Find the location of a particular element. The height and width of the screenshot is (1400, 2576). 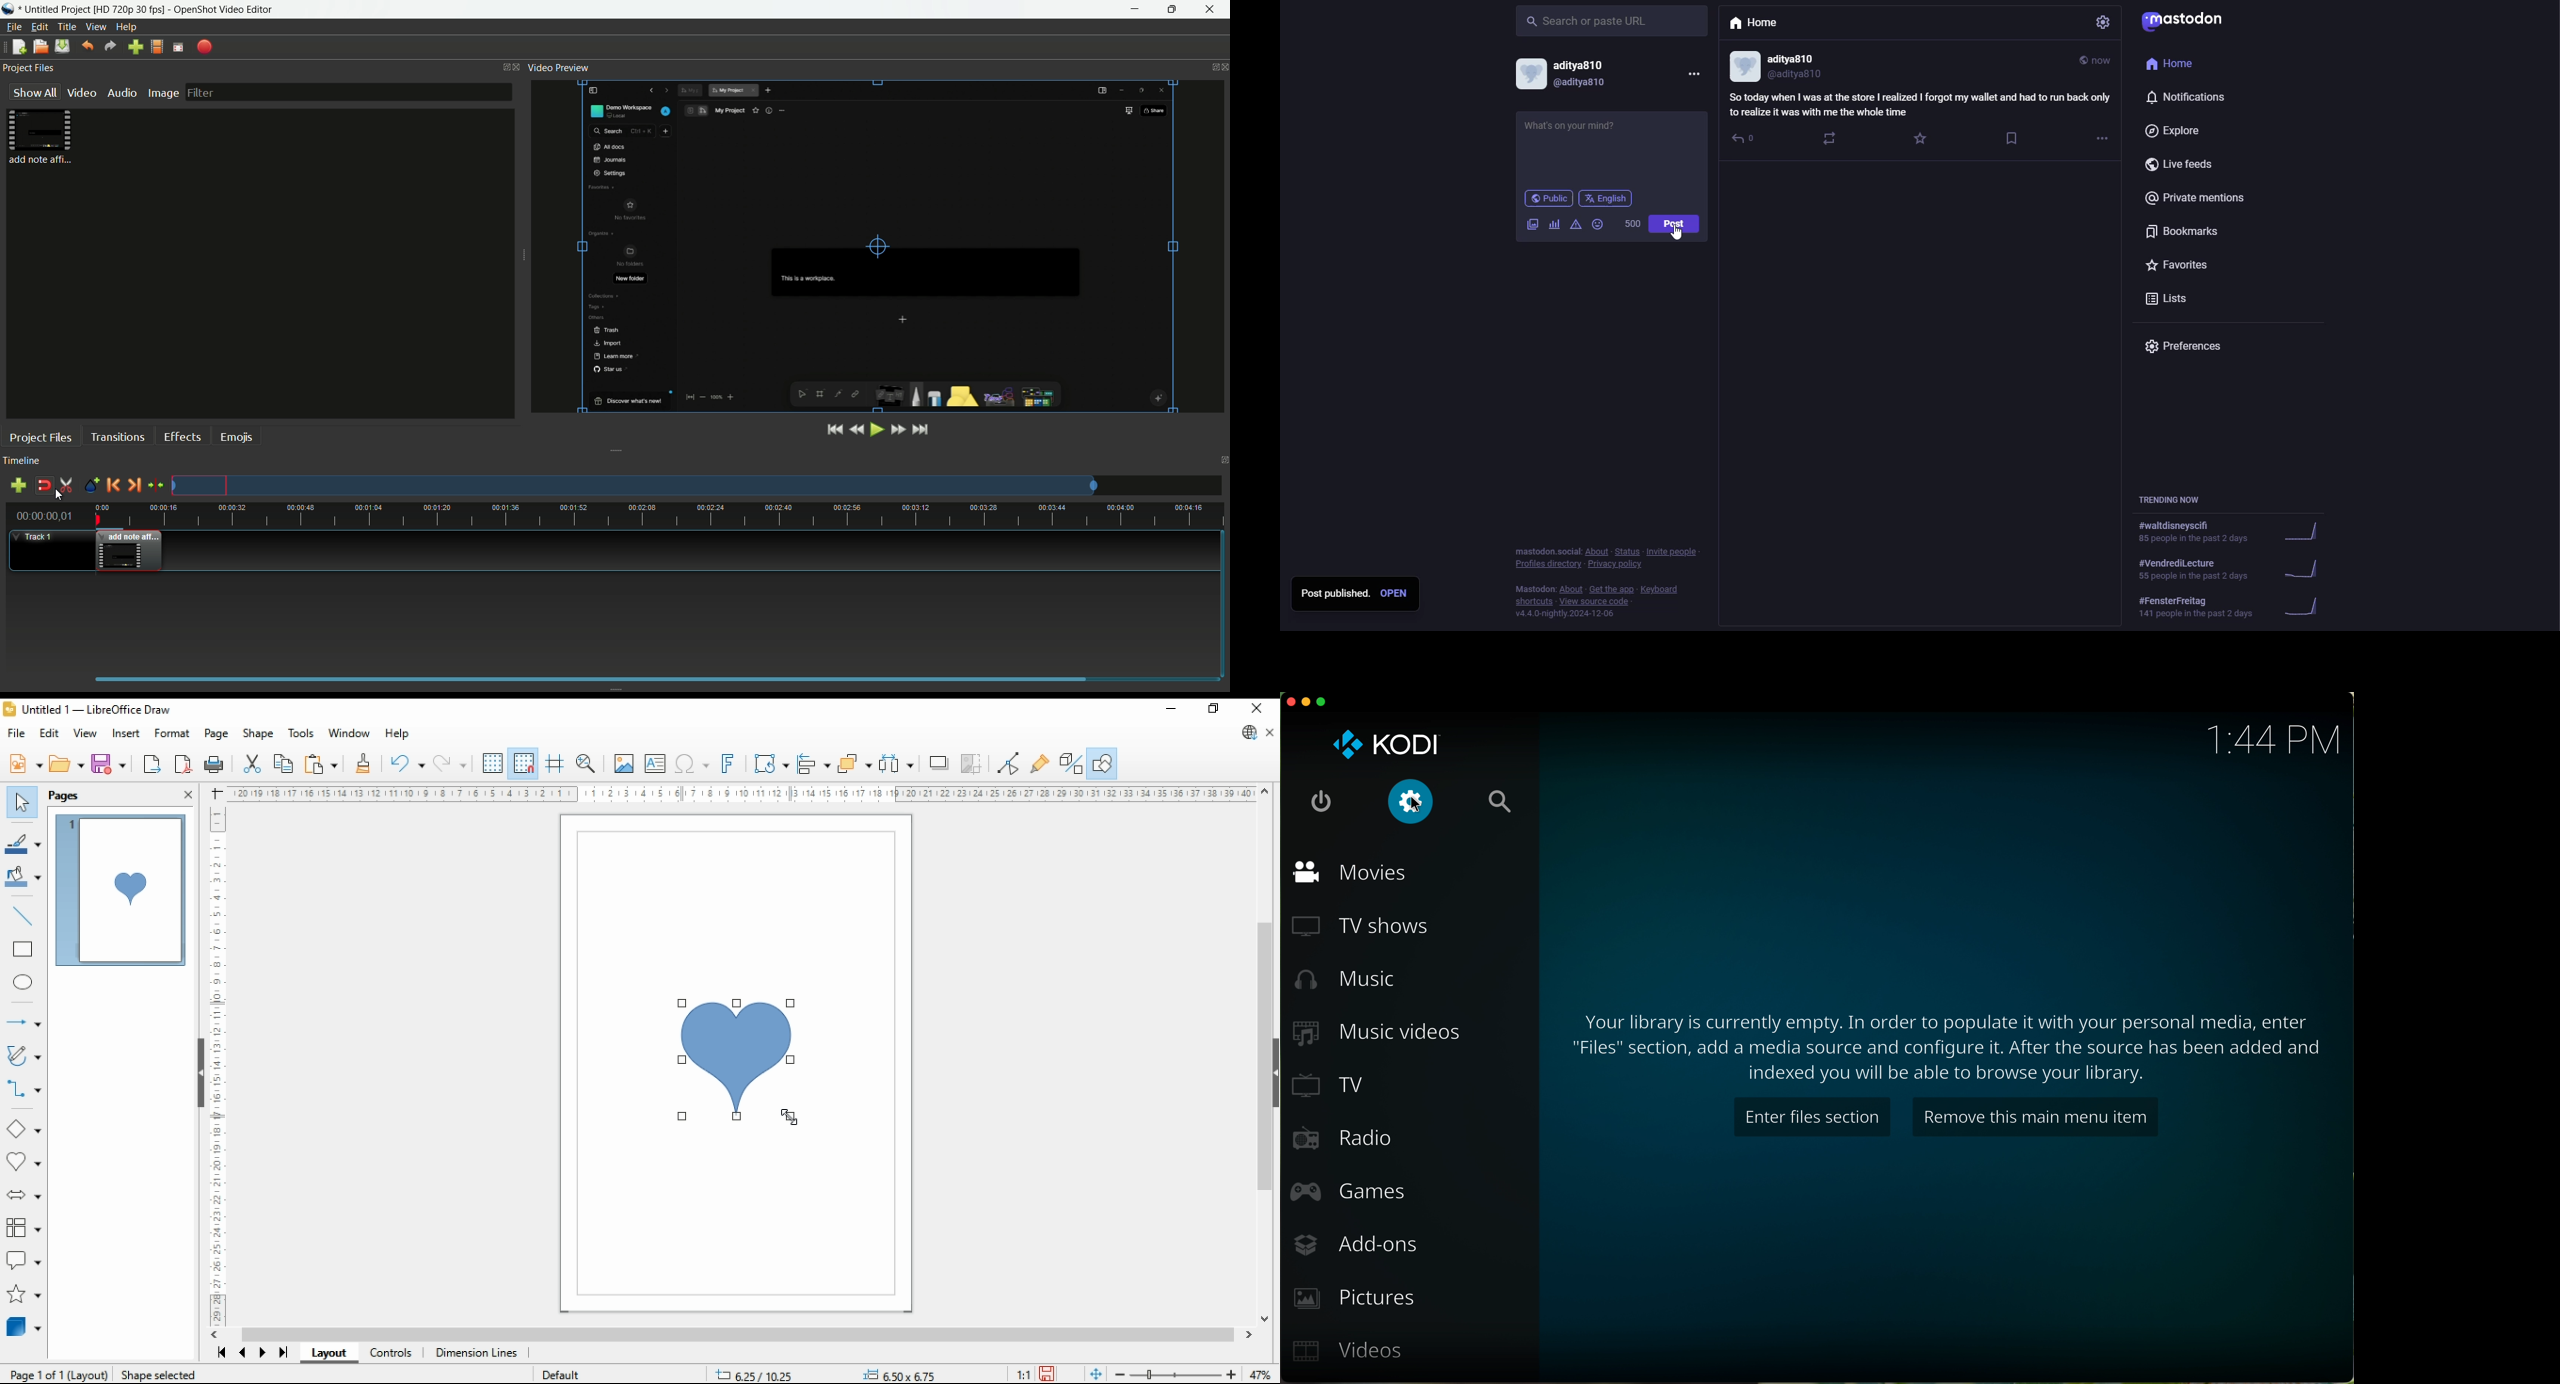

more is located at coordinates (1693, 73).